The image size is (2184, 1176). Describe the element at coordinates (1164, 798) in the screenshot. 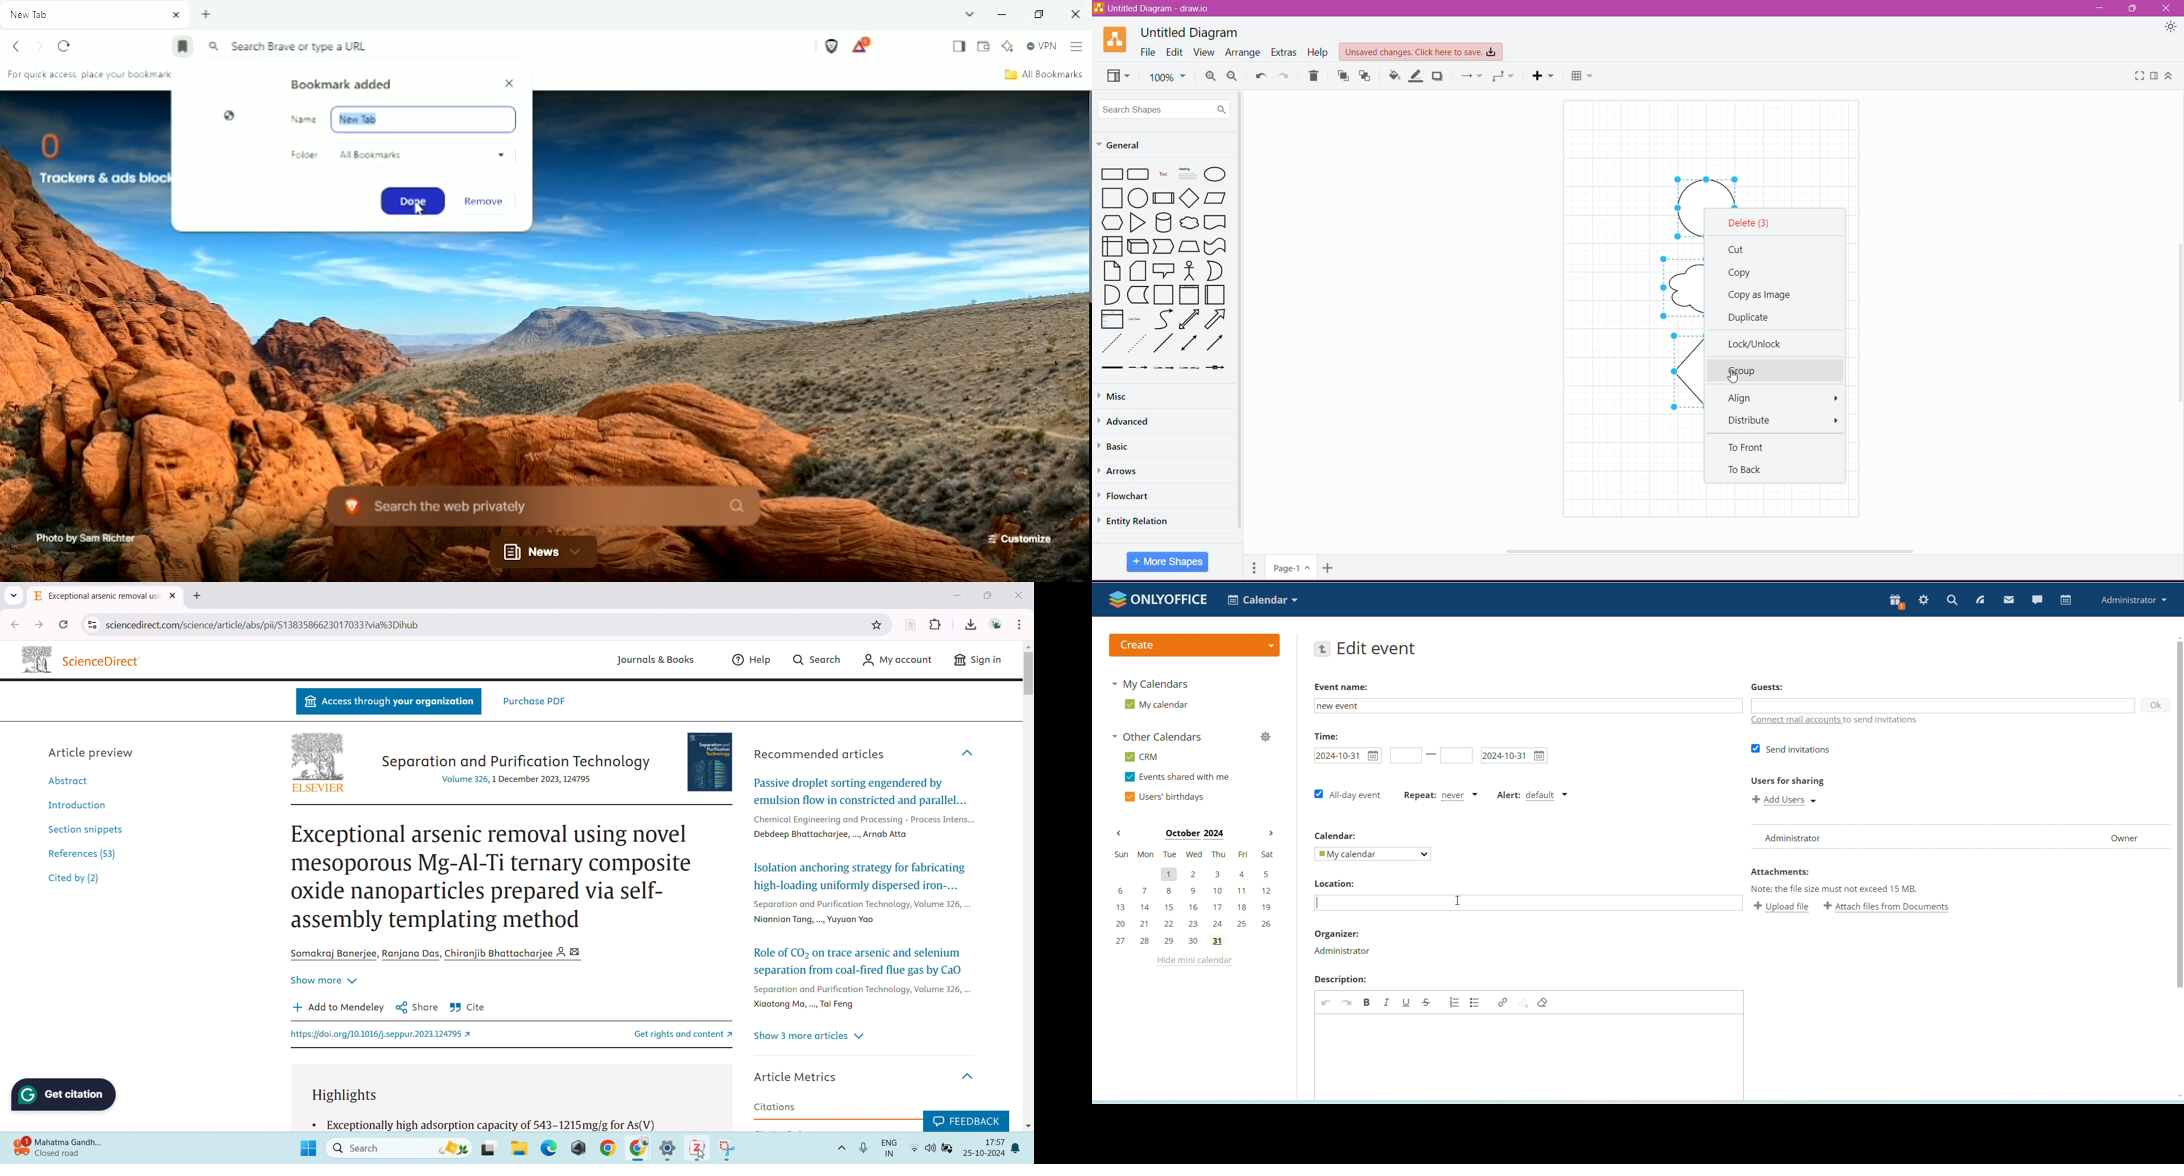

I see `users' birthdays` at that location.